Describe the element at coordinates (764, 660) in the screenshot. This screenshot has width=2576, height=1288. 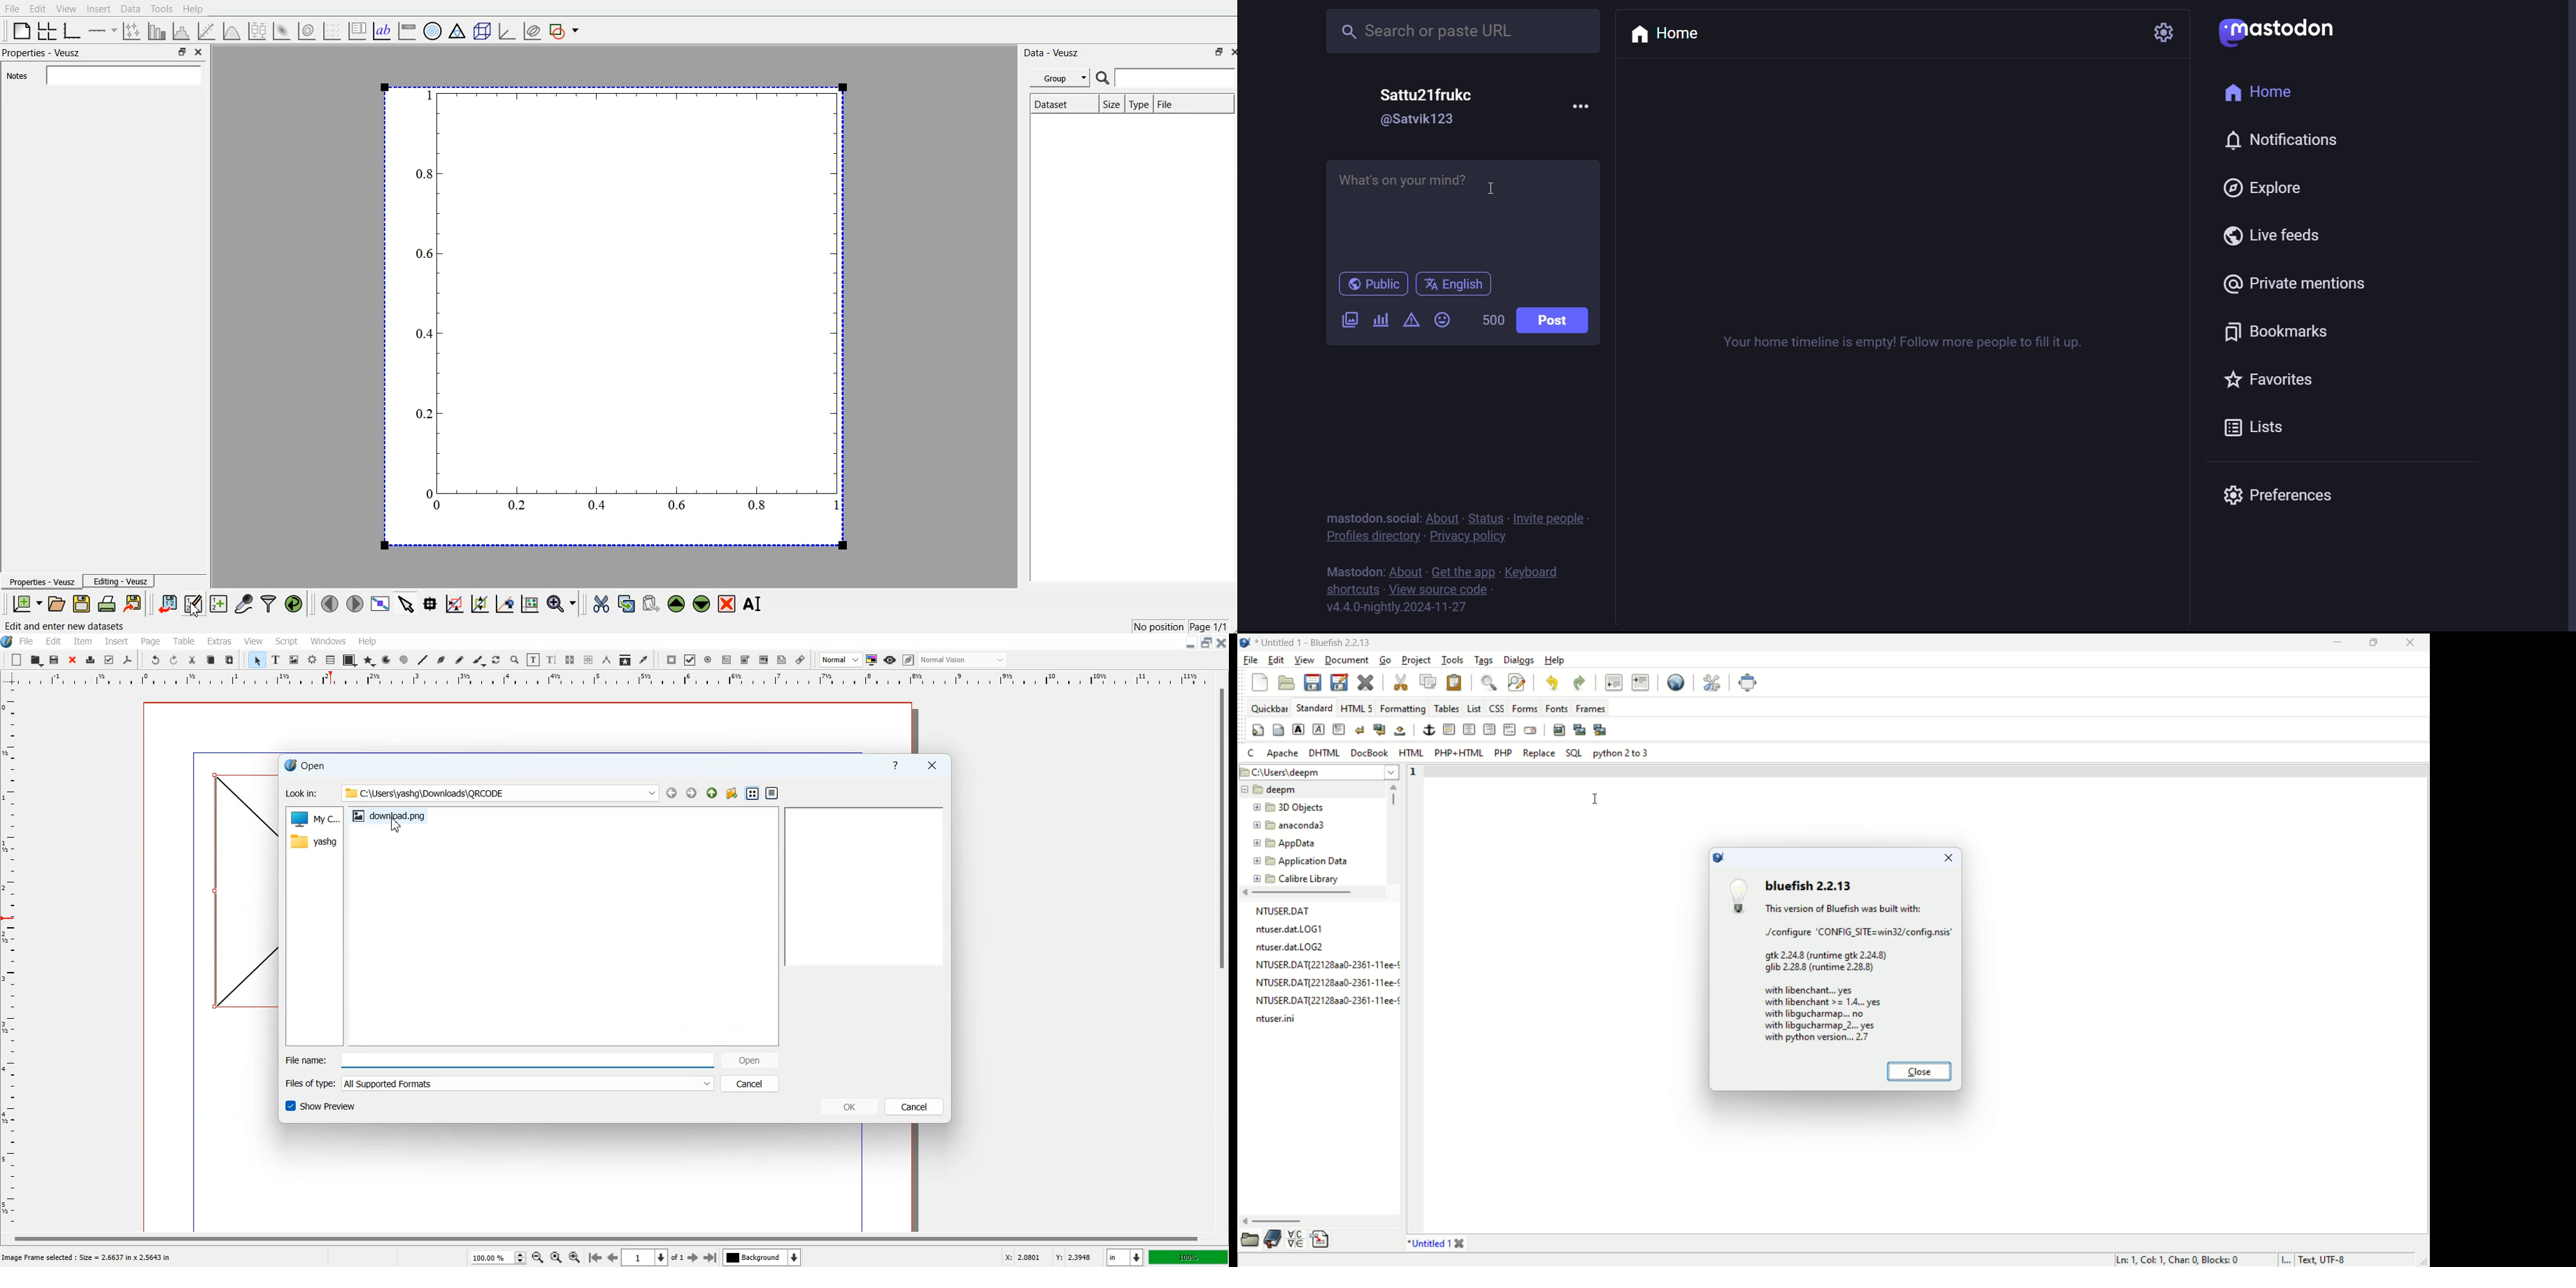
I see `PDF List Box` at that location.